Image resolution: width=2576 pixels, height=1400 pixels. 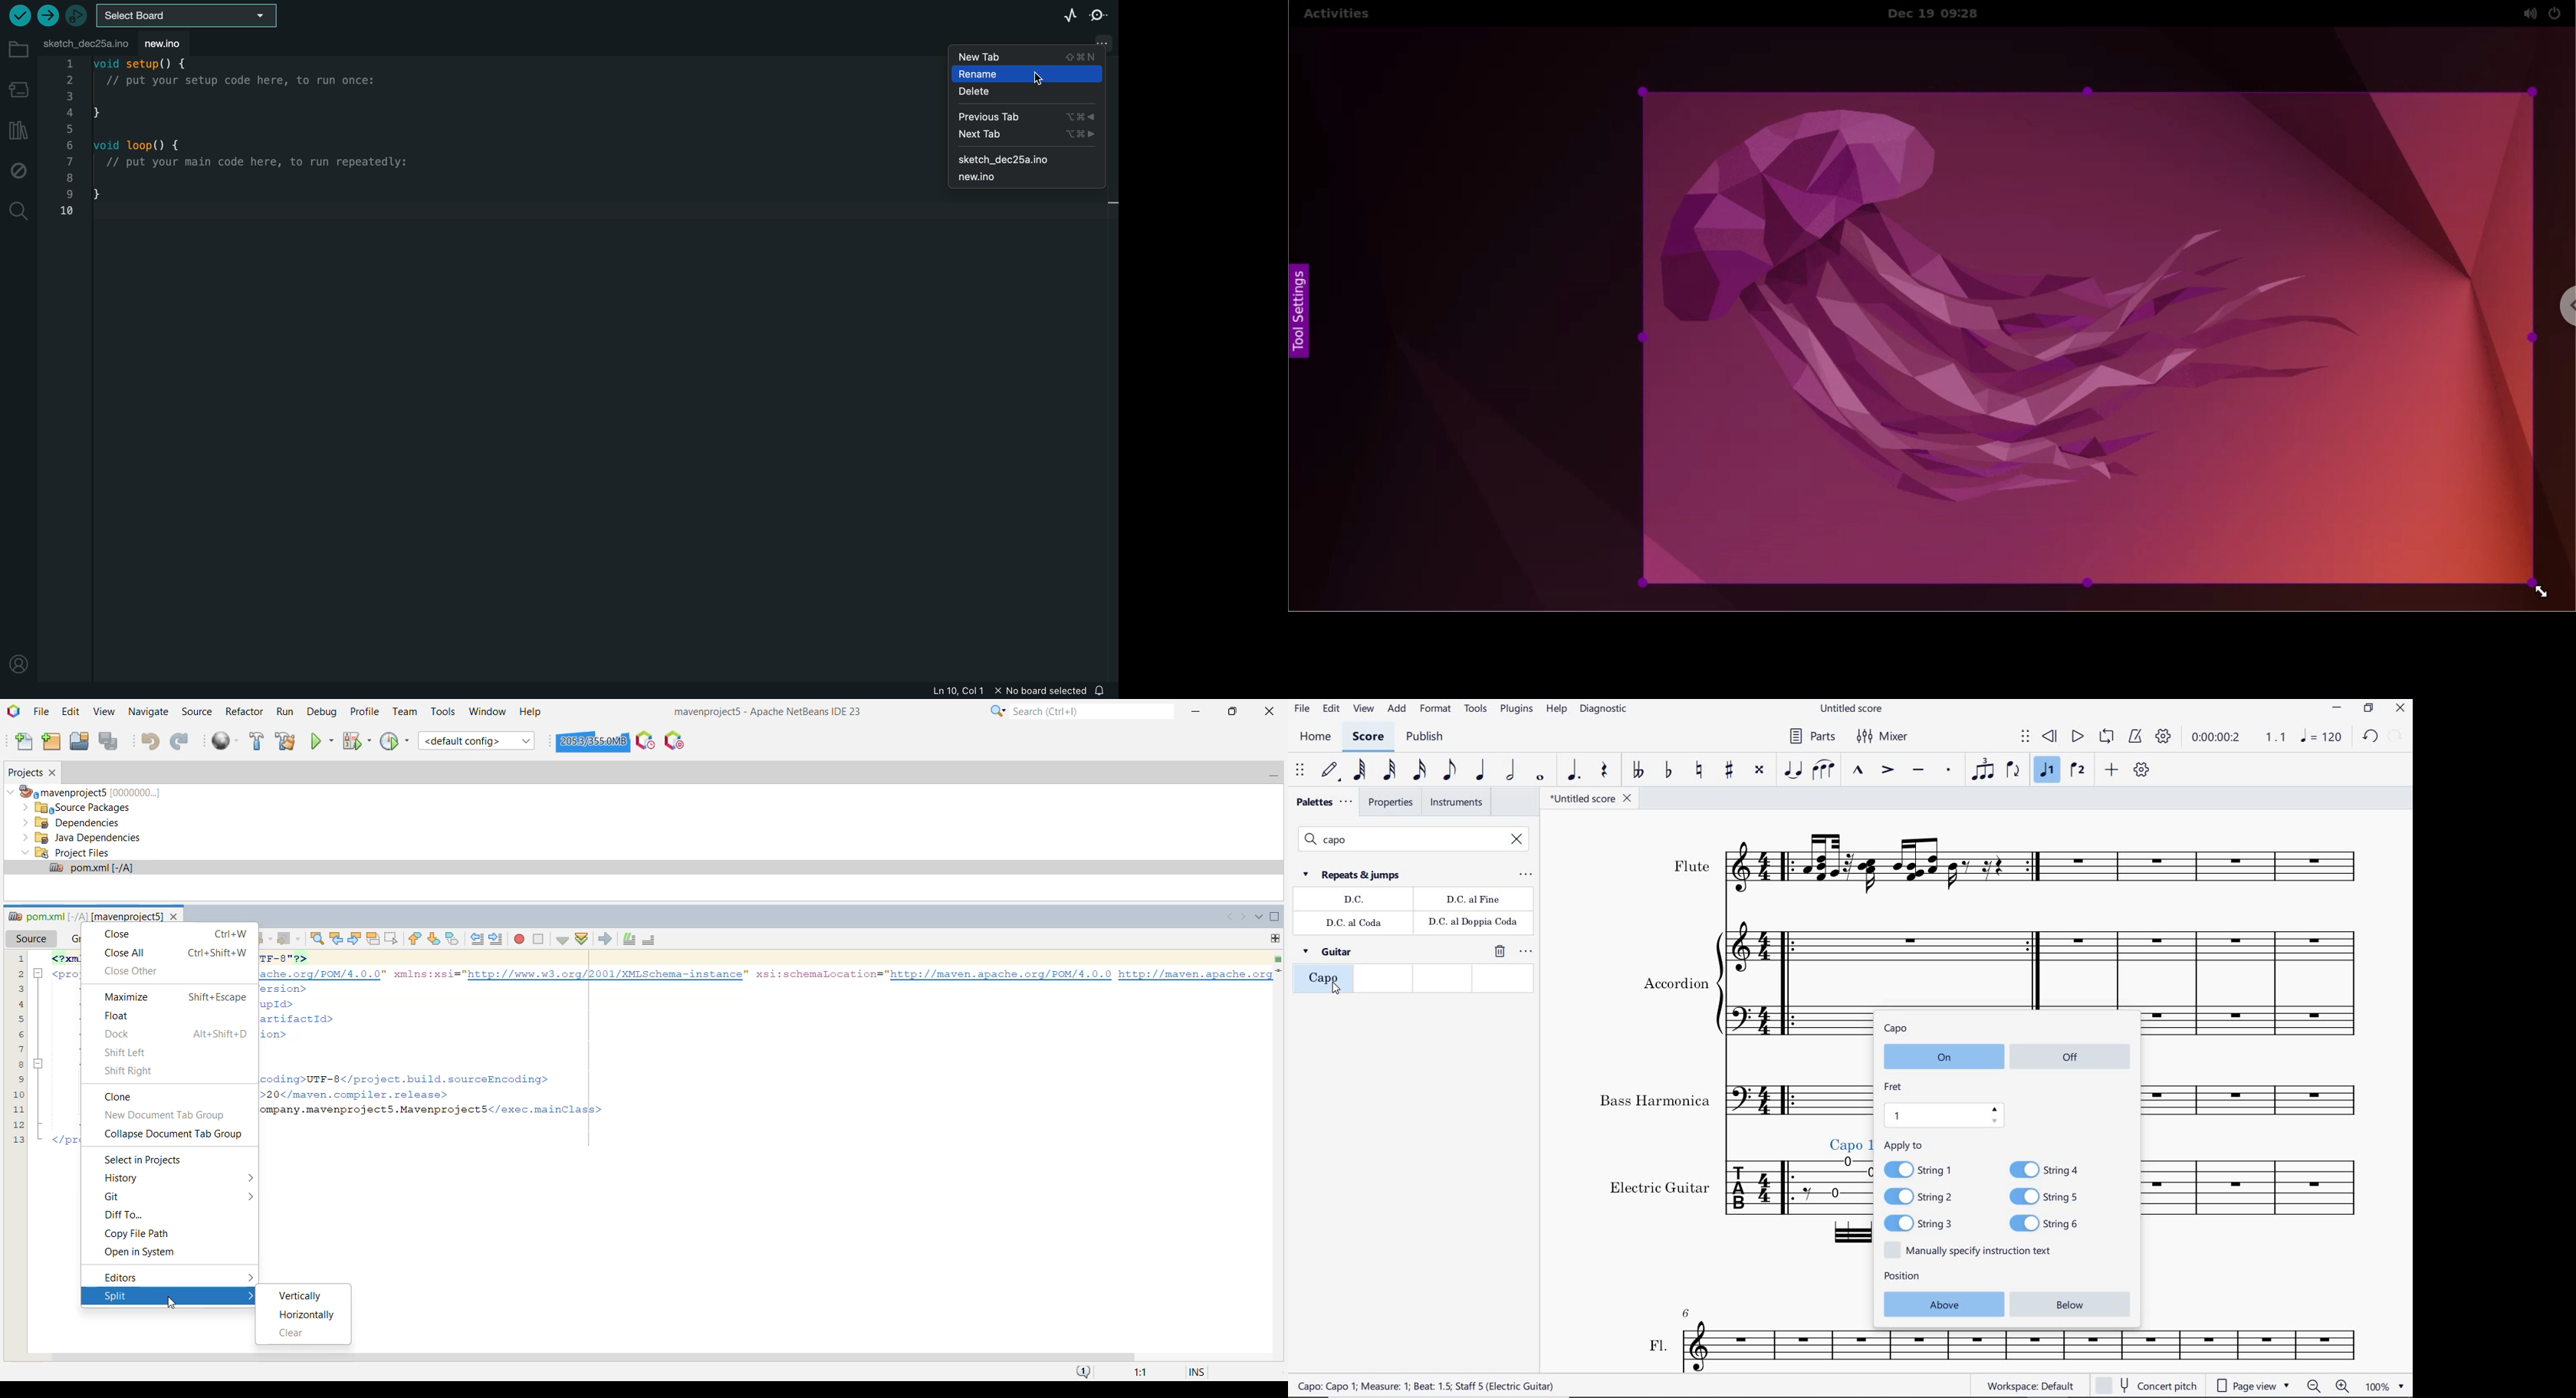 I want to click on palette properties, so click(x=1527, y=951).